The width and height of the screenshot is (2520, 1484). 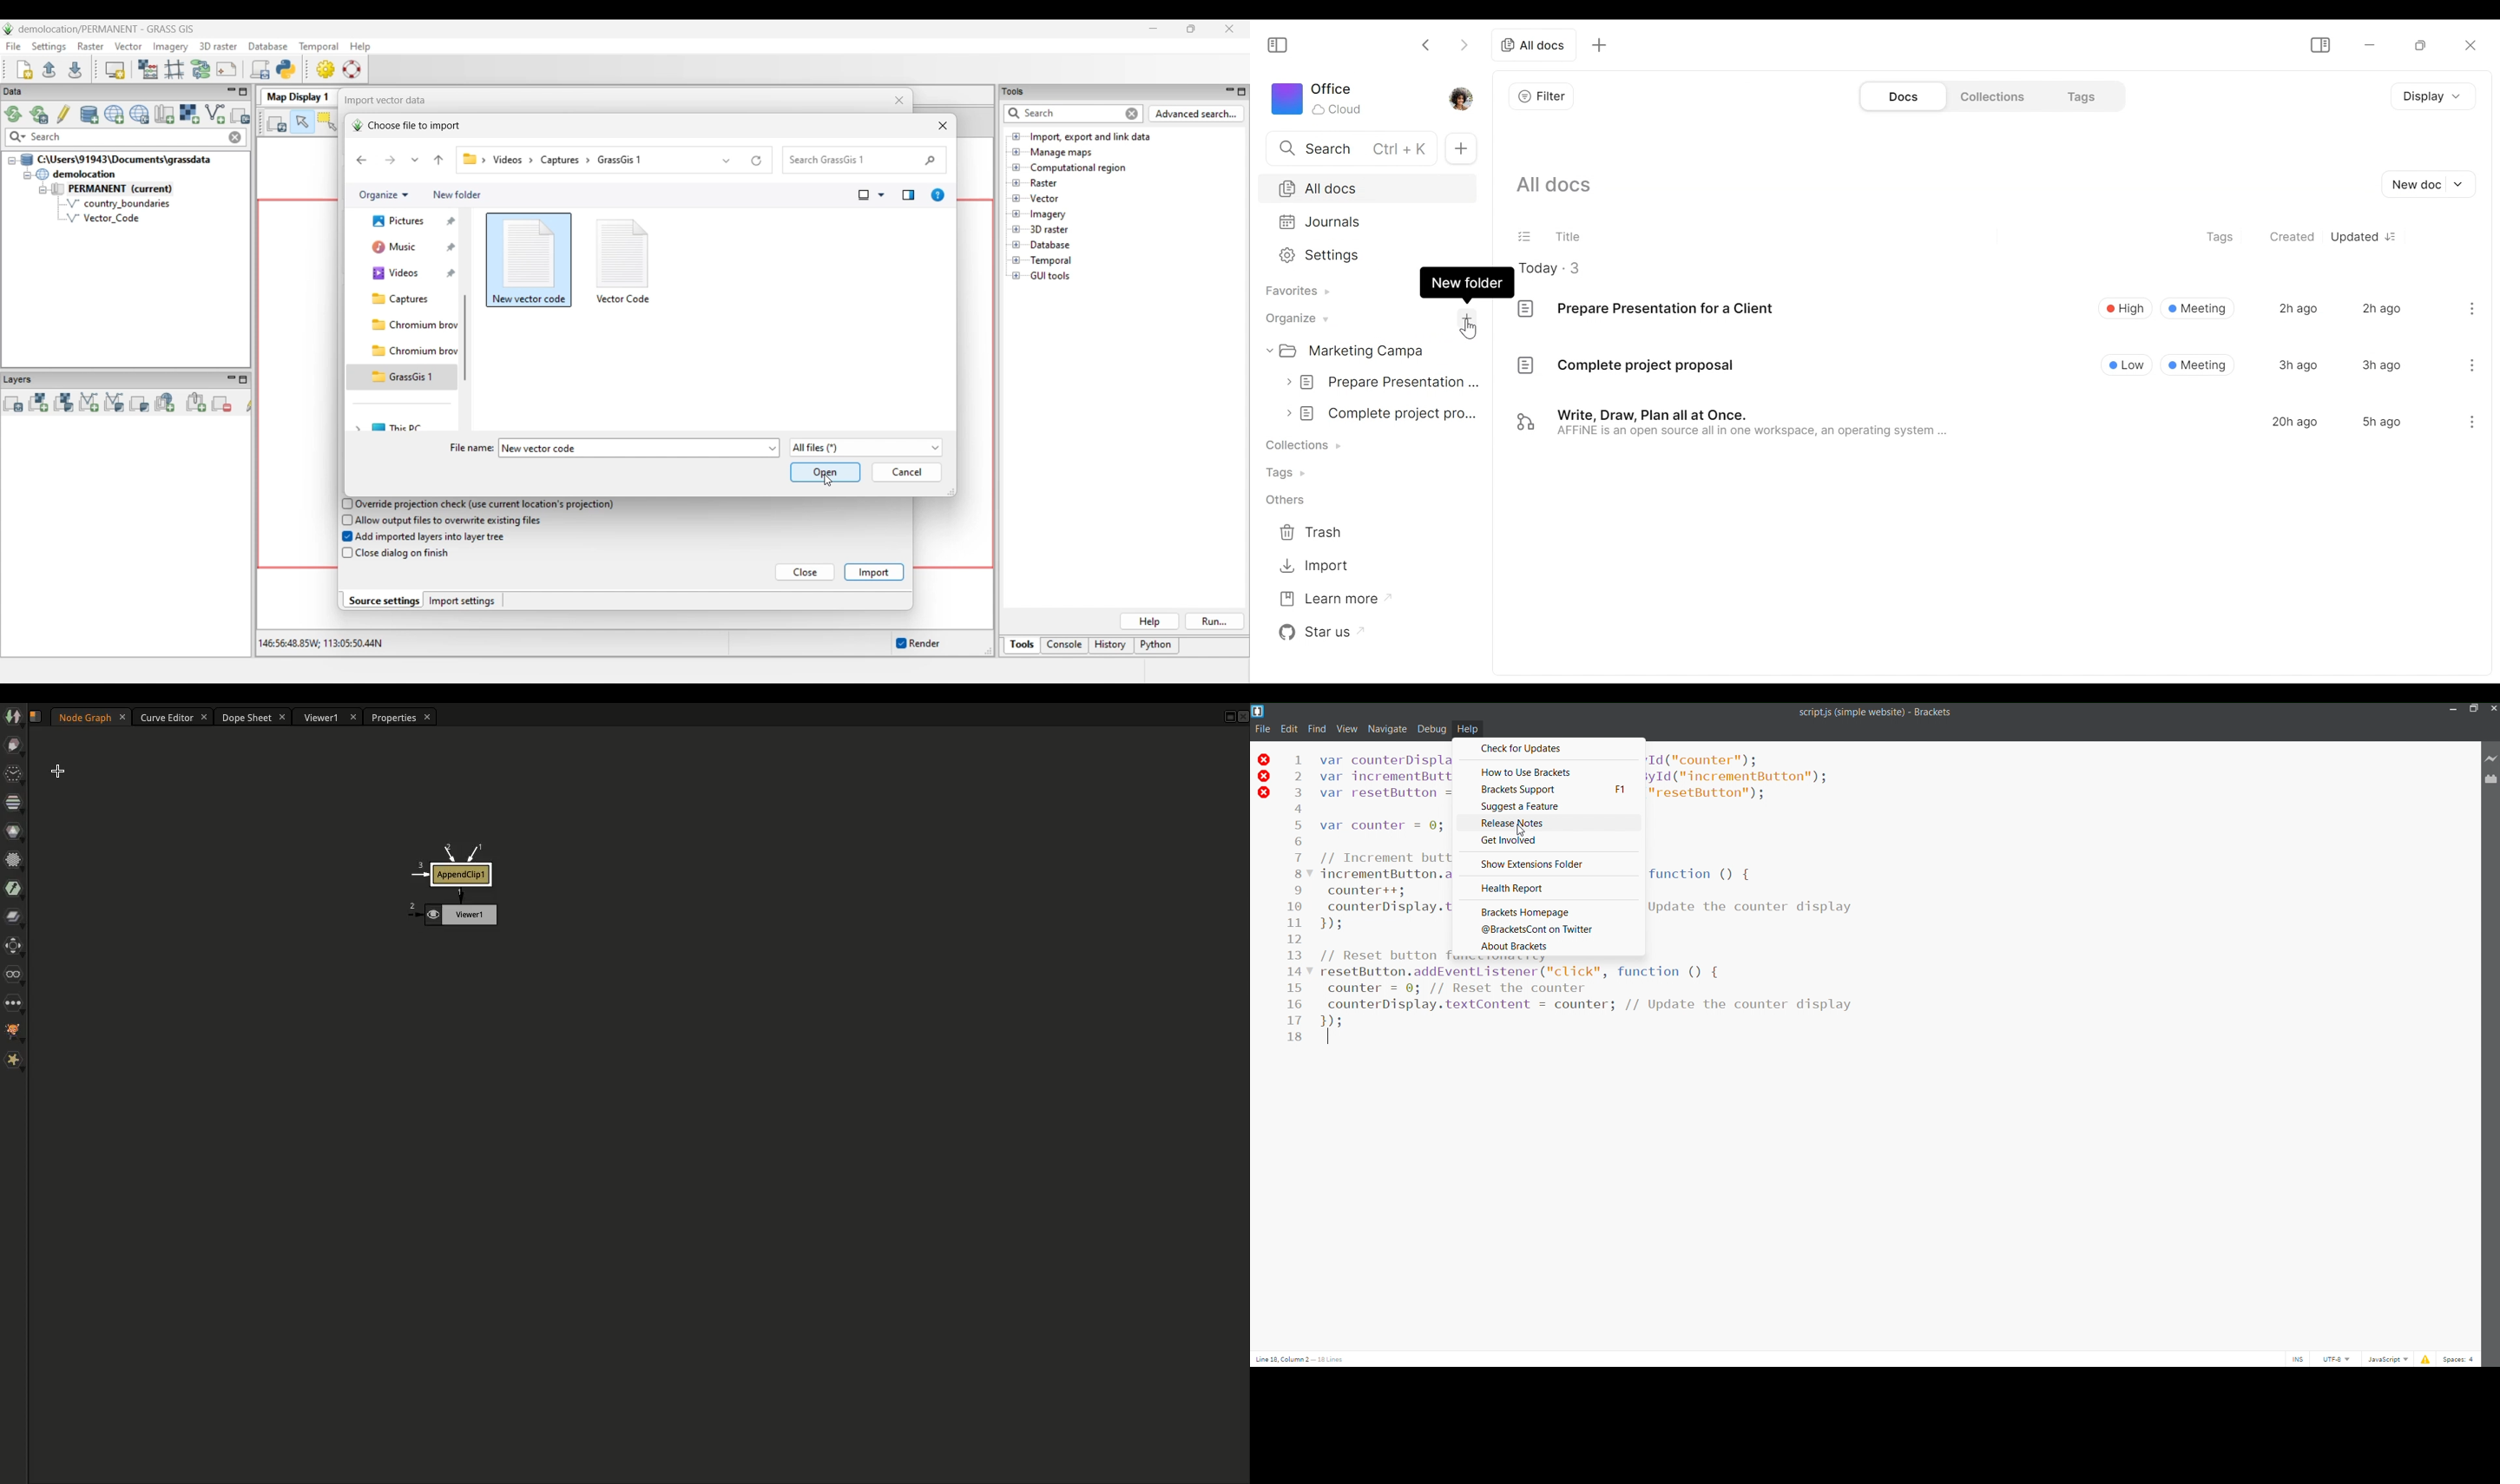 What do you see at coordinates (1329, 1039) in the screenshot?
I see `text pointer` at bounding box center [1329, 1039].